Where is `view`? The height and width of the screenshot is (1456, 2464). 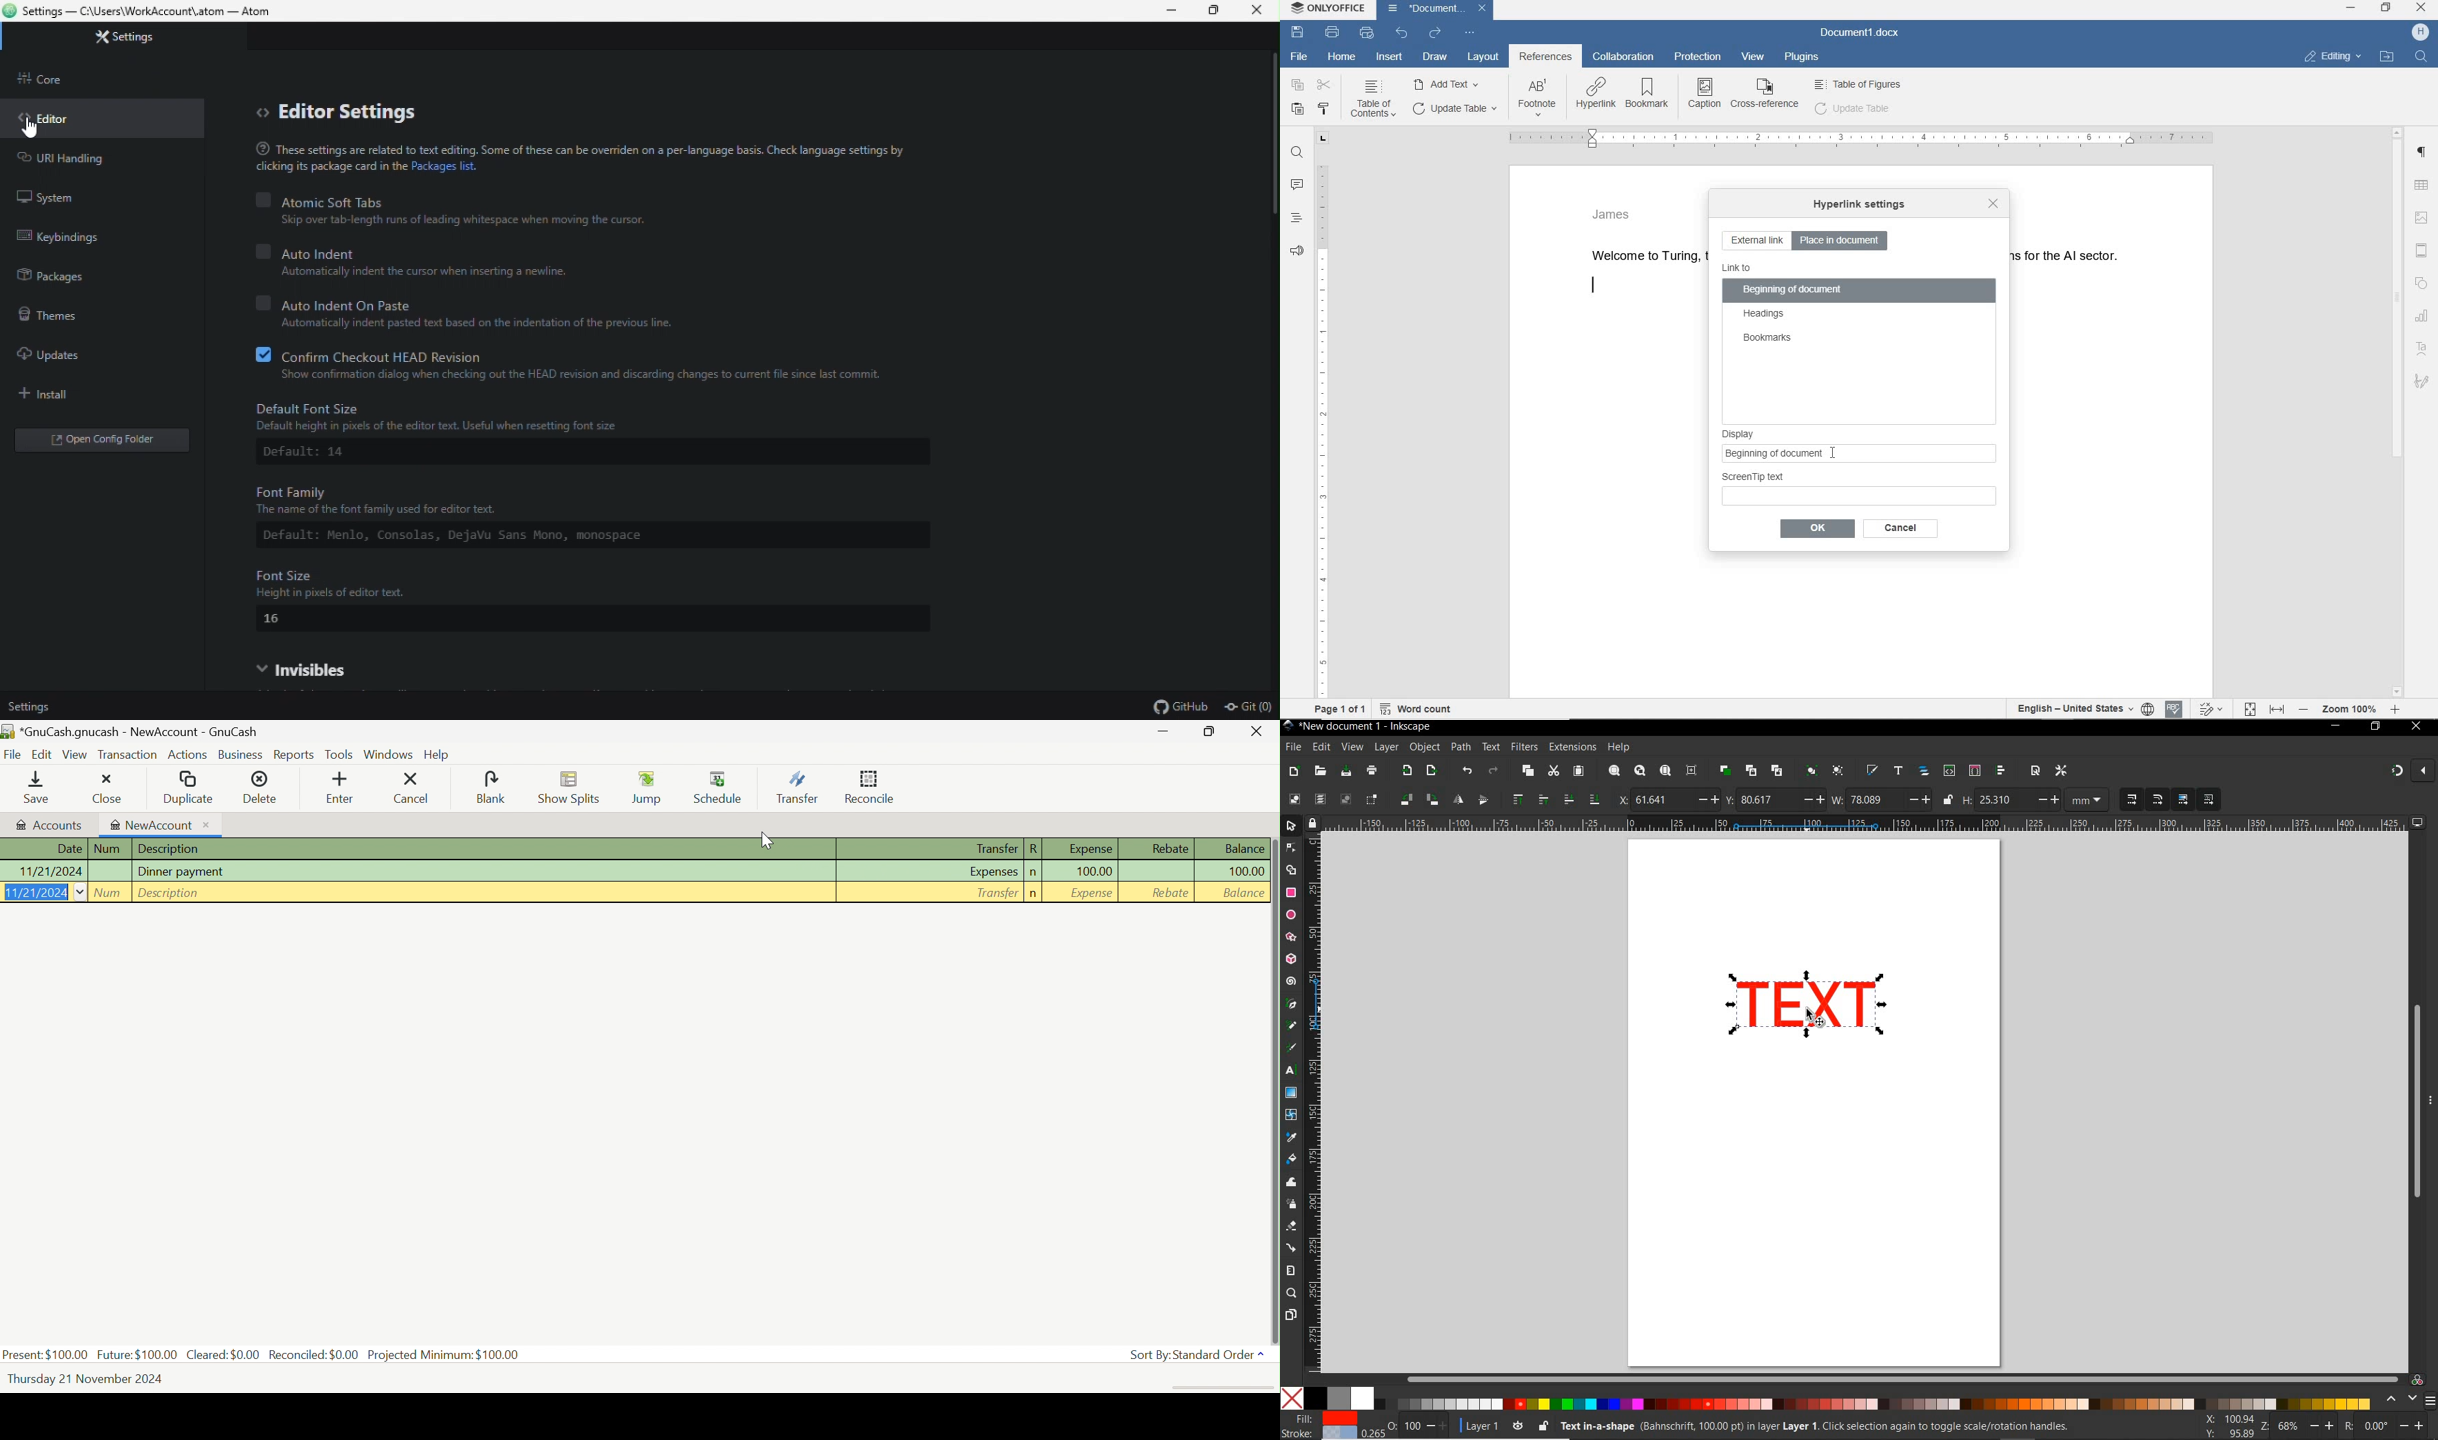
view is located at coordinates (1751, 57).